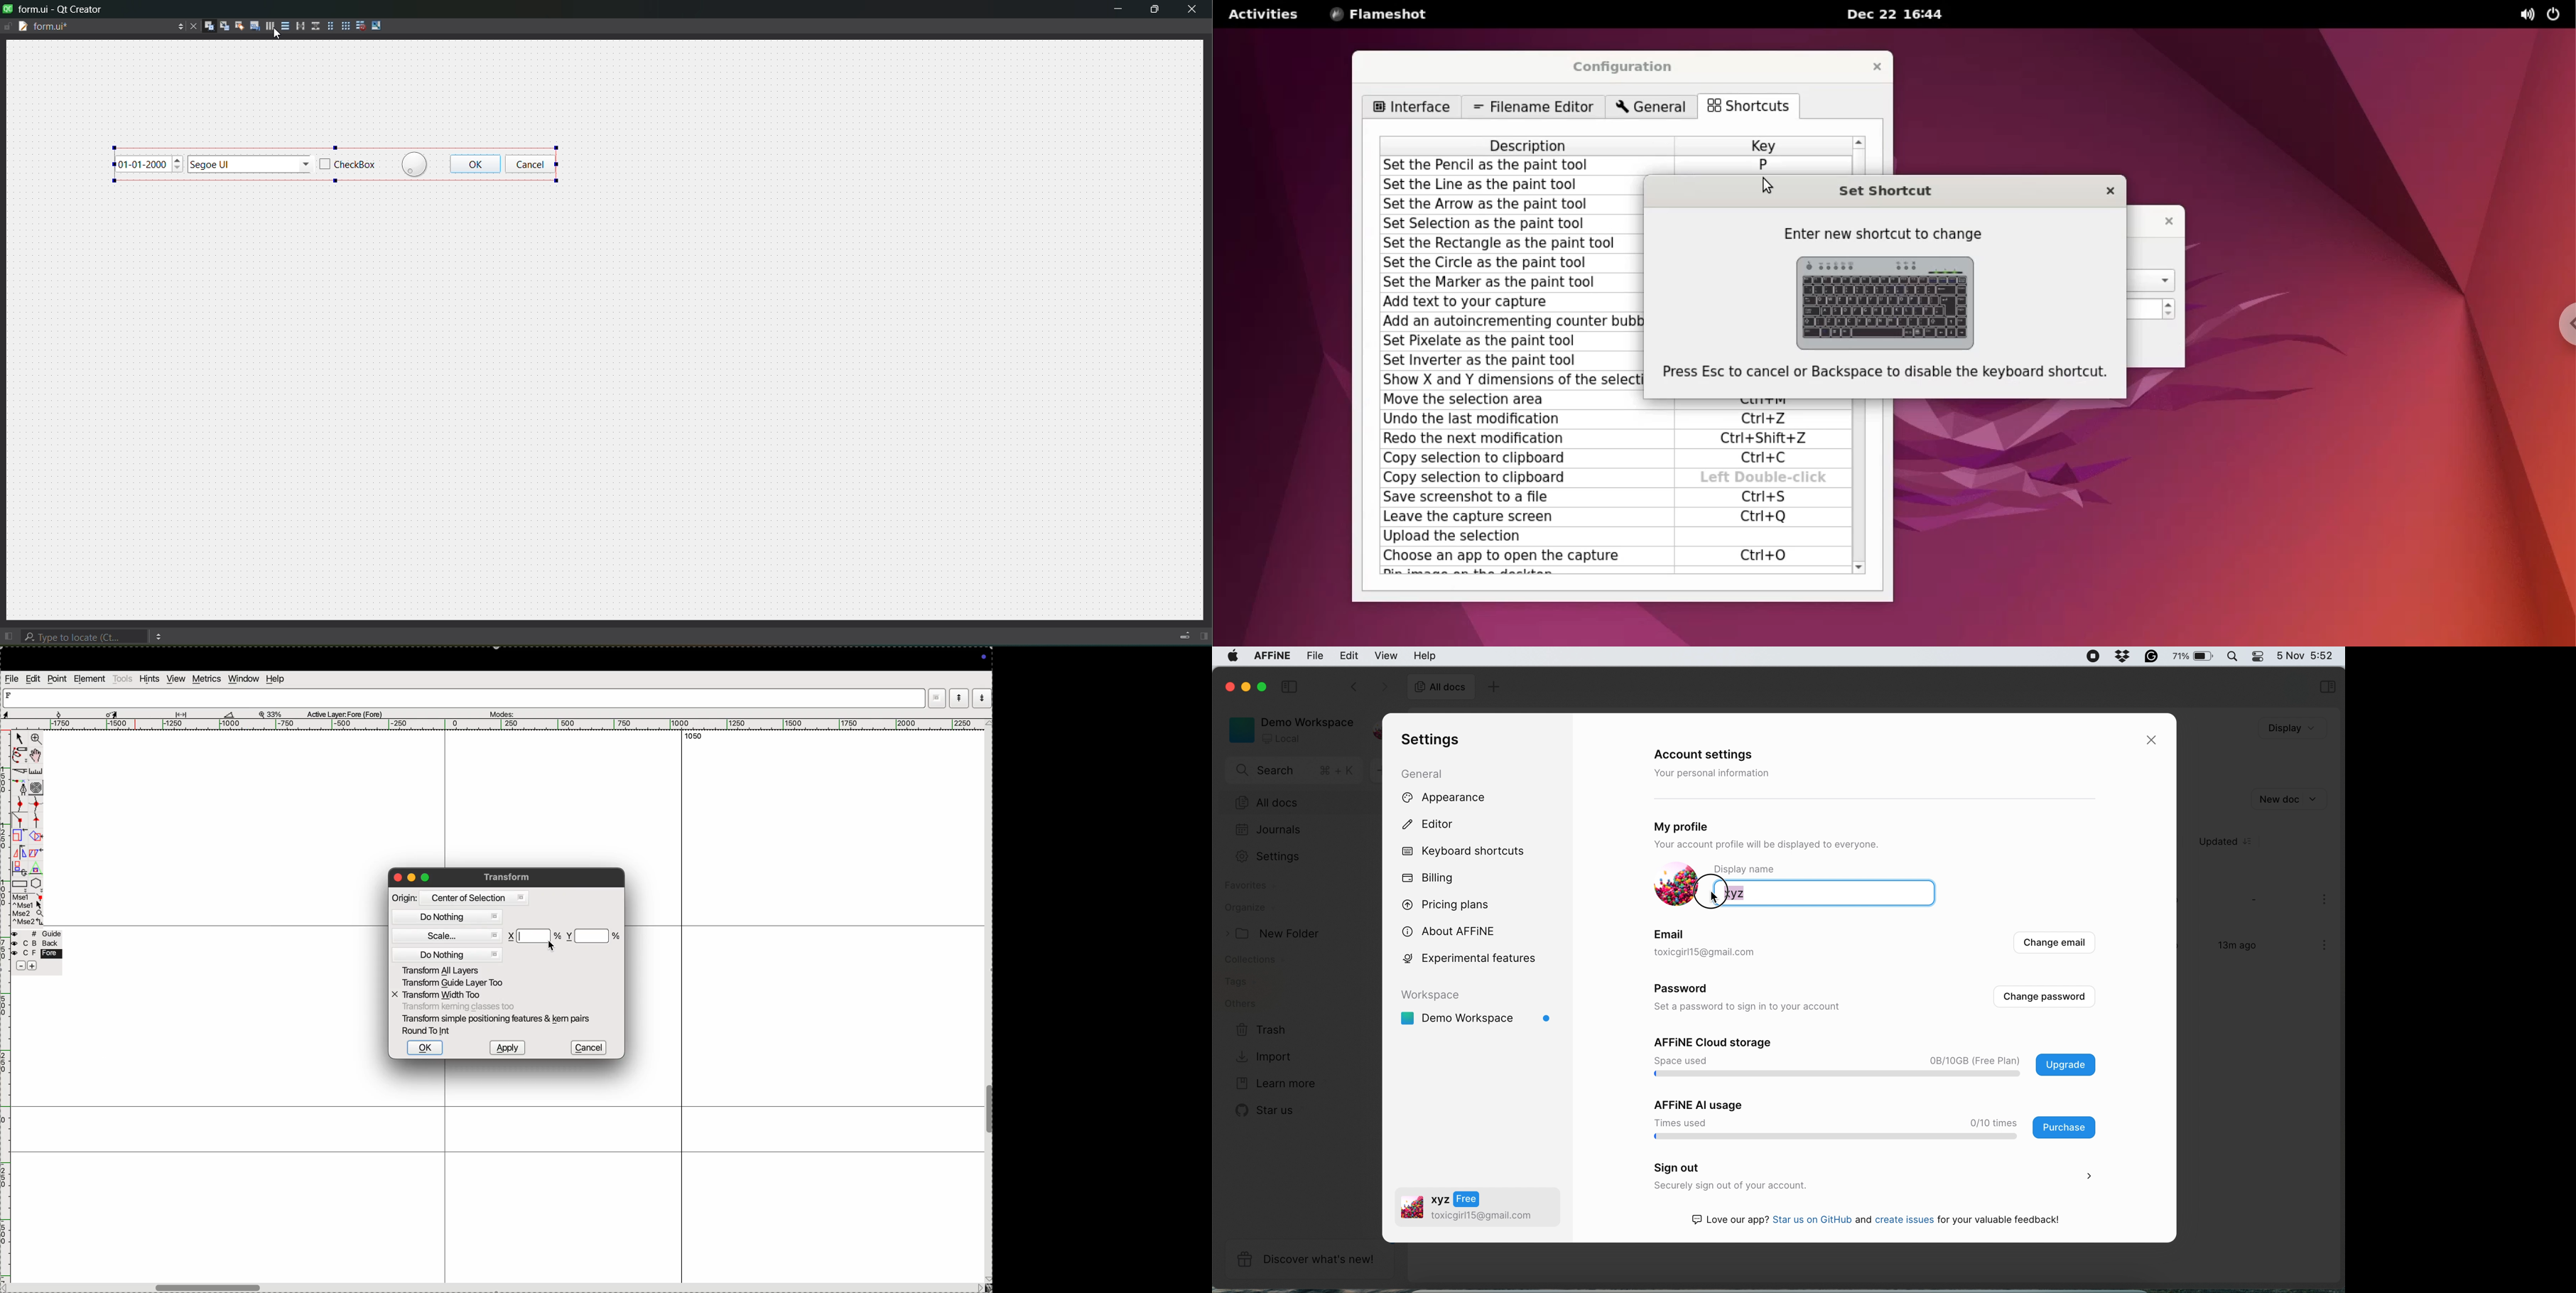  Describe the element at coordinates (2044, 997) in the screenshot. I see `change passwords` at that location.